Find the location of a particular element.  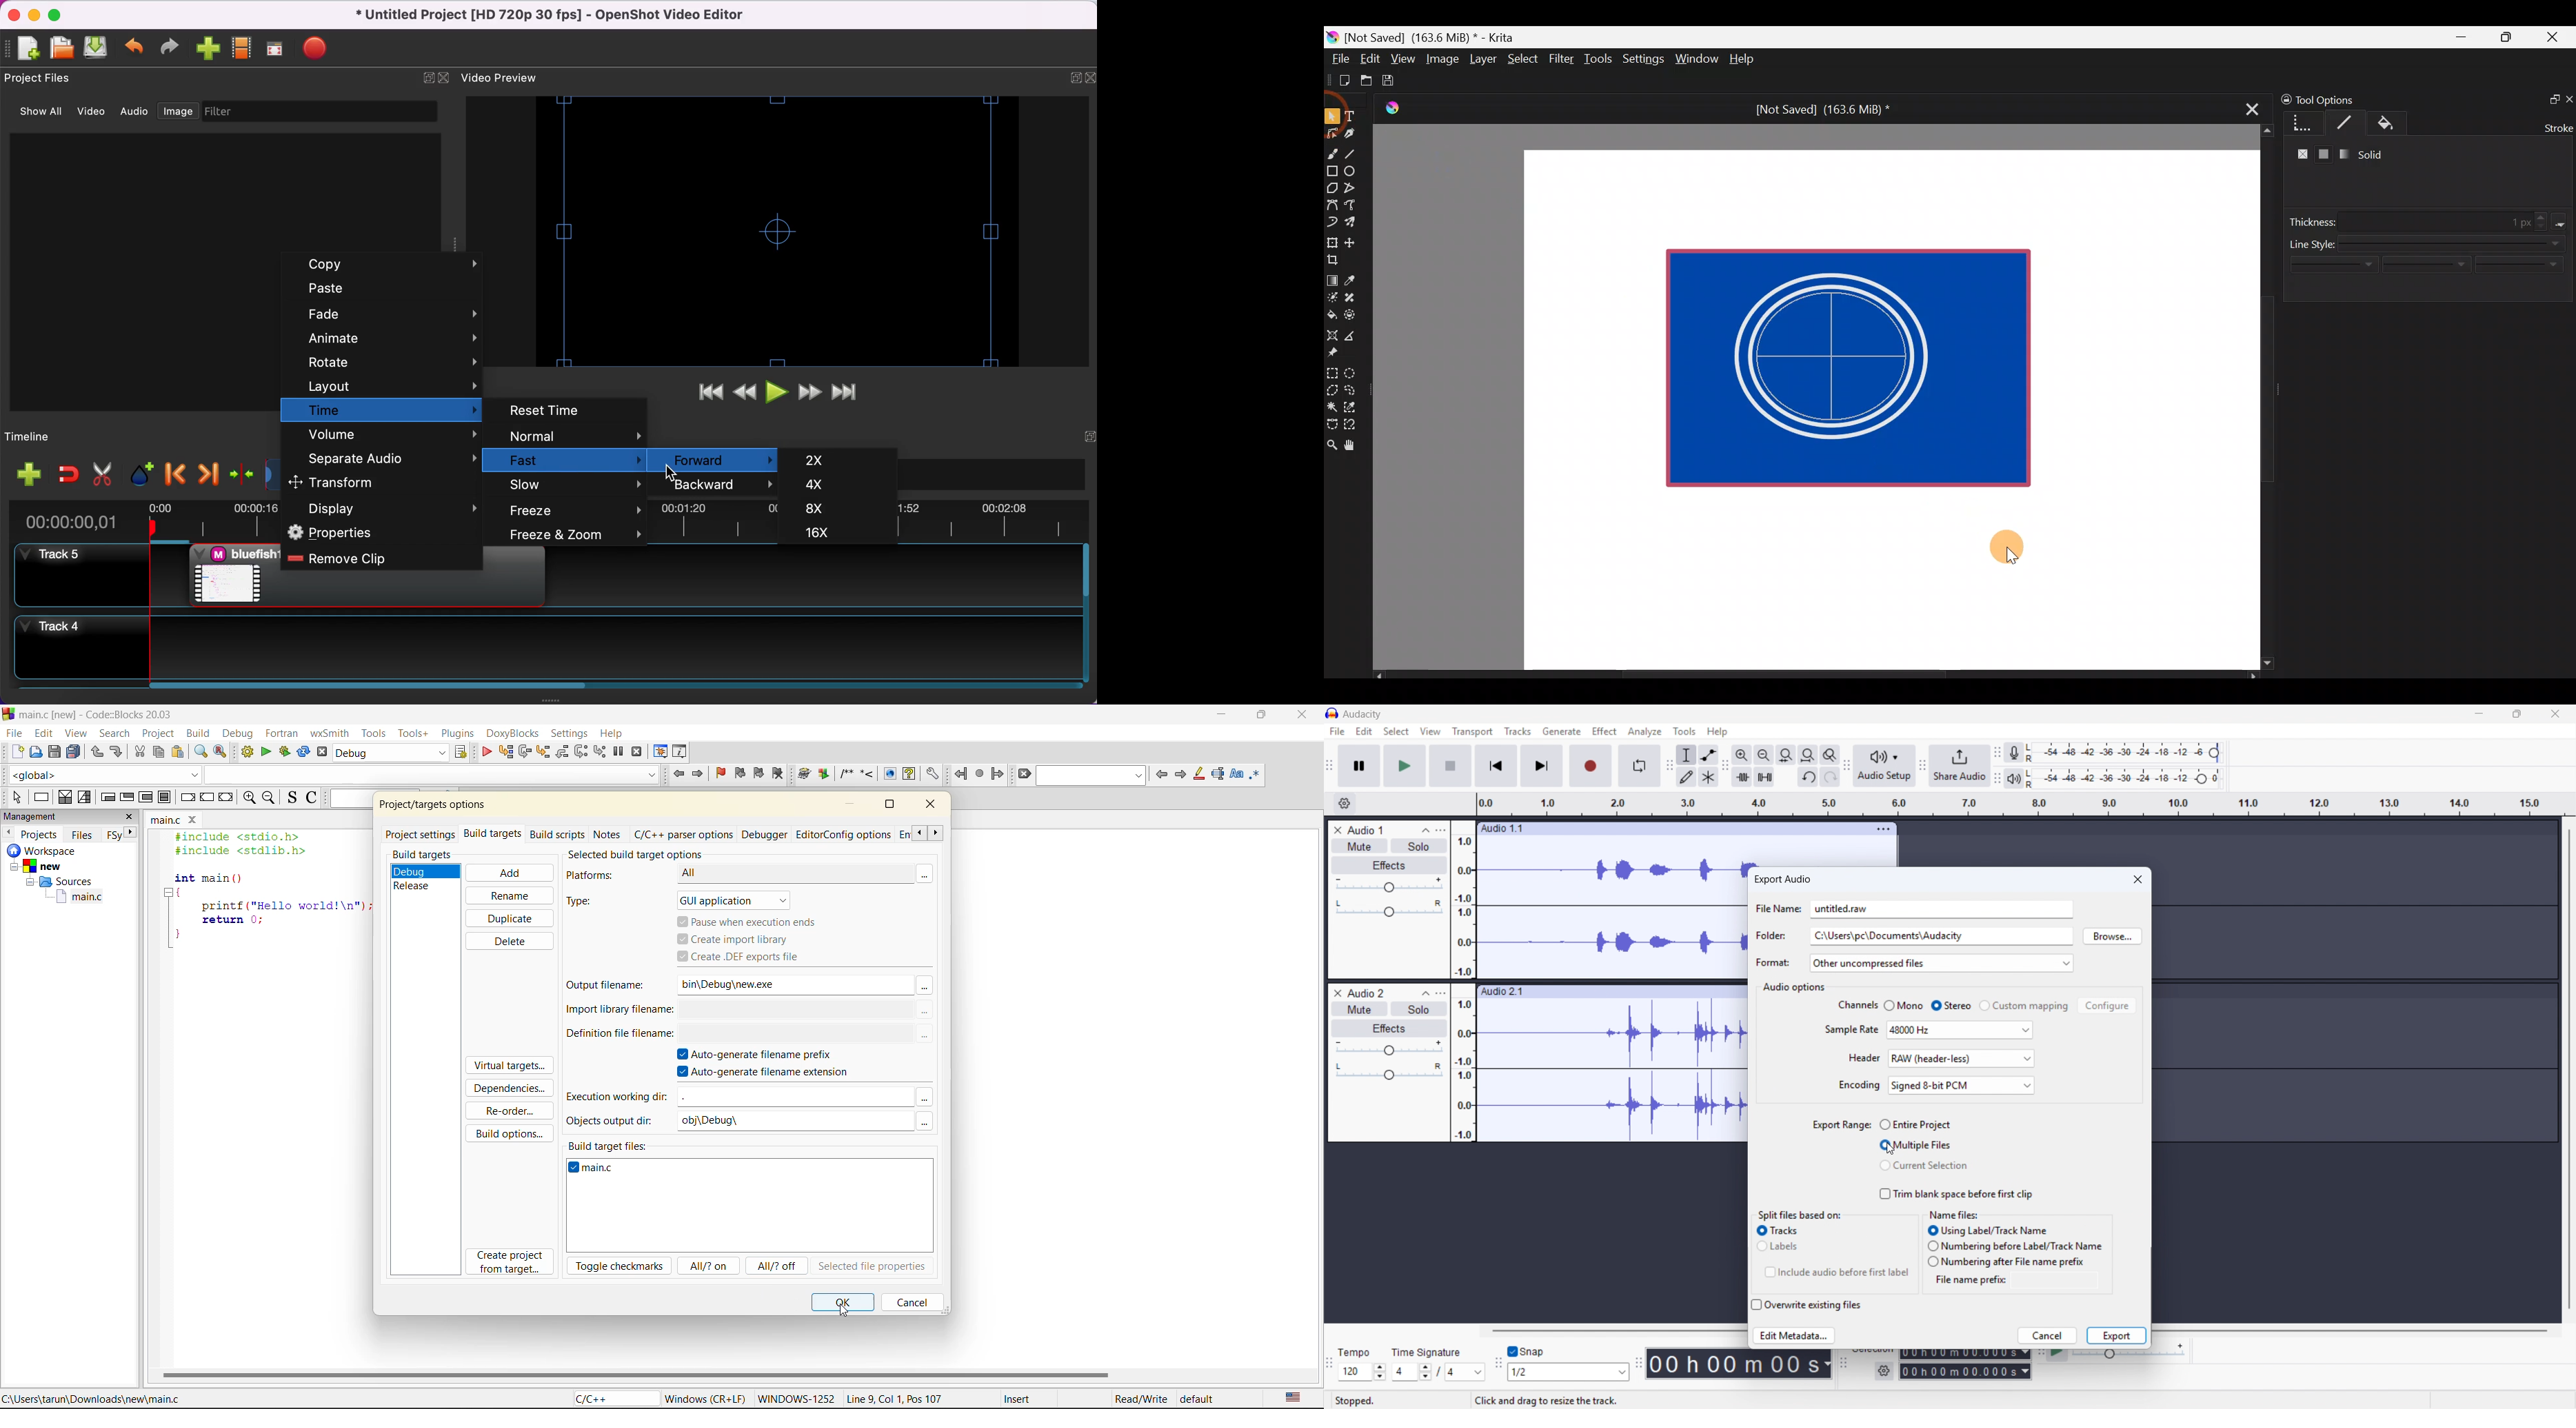

rewind is located at coordinates (743, 396).